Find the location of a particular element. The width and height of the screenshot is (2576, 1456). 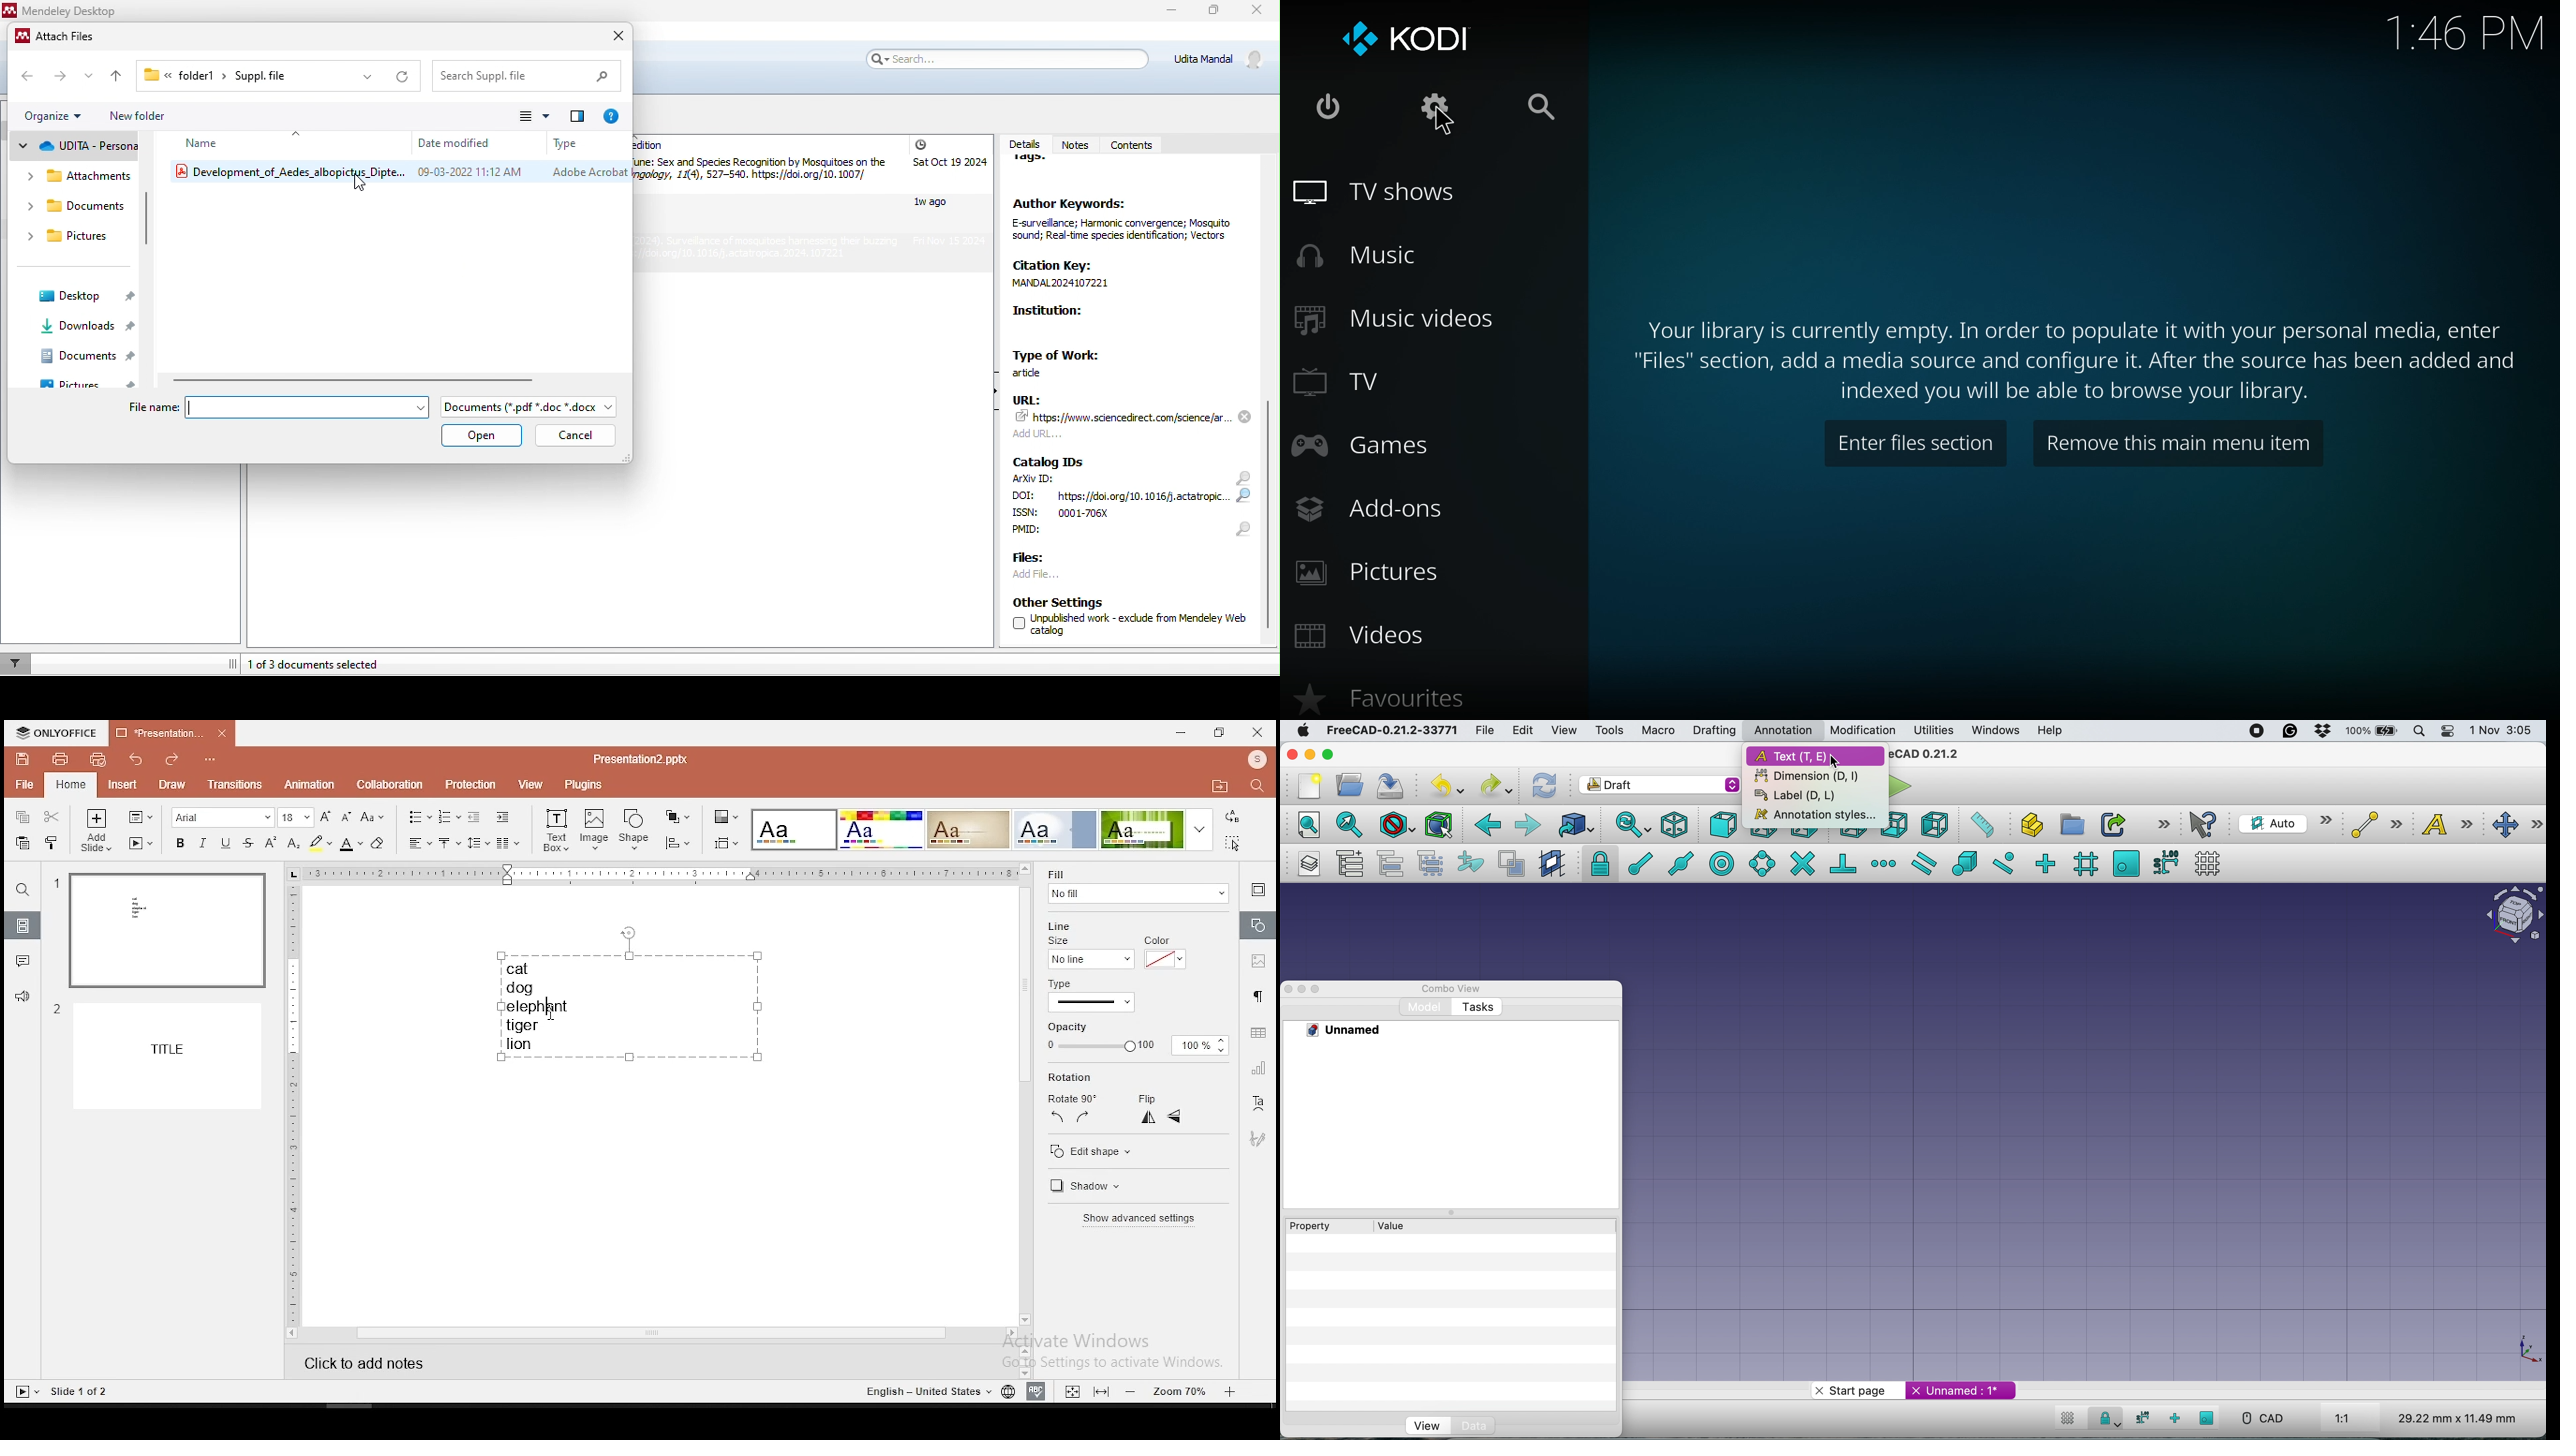

slide 2 is located at coordinates (157, 1055).